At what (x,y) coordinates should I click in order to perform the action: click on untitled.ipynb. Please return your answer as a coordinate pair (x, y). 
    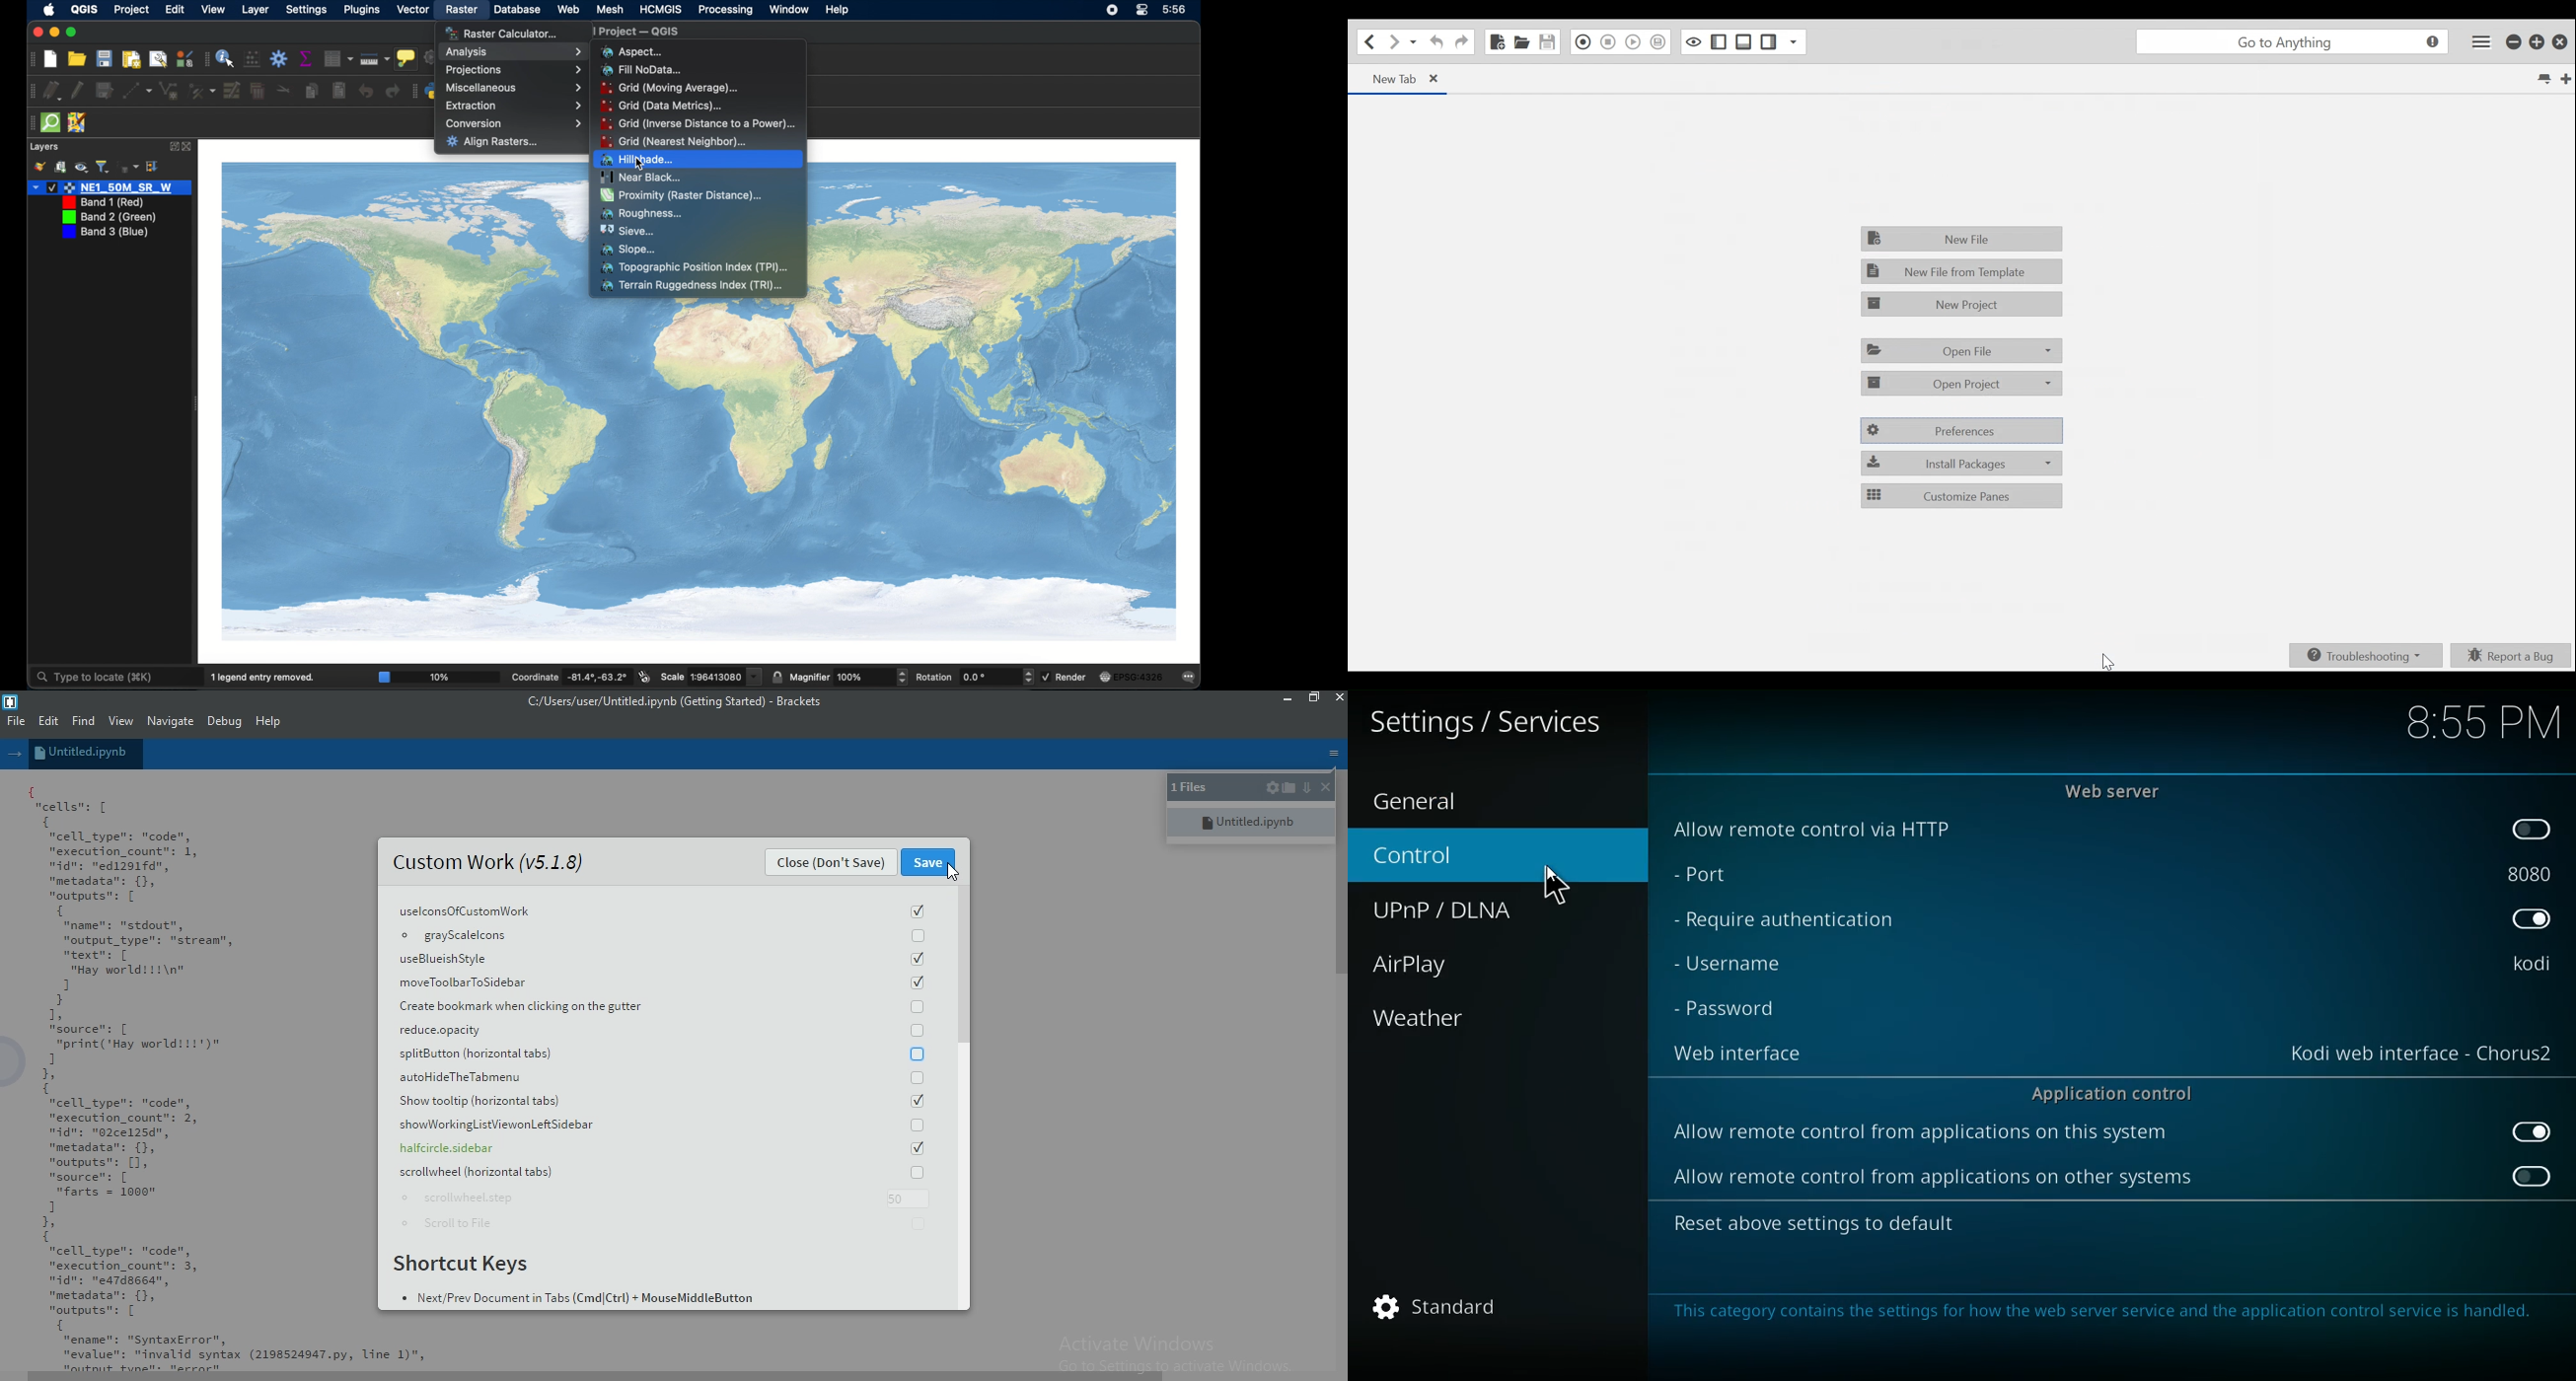
    Looking at the image, I should click on (1248, 821).